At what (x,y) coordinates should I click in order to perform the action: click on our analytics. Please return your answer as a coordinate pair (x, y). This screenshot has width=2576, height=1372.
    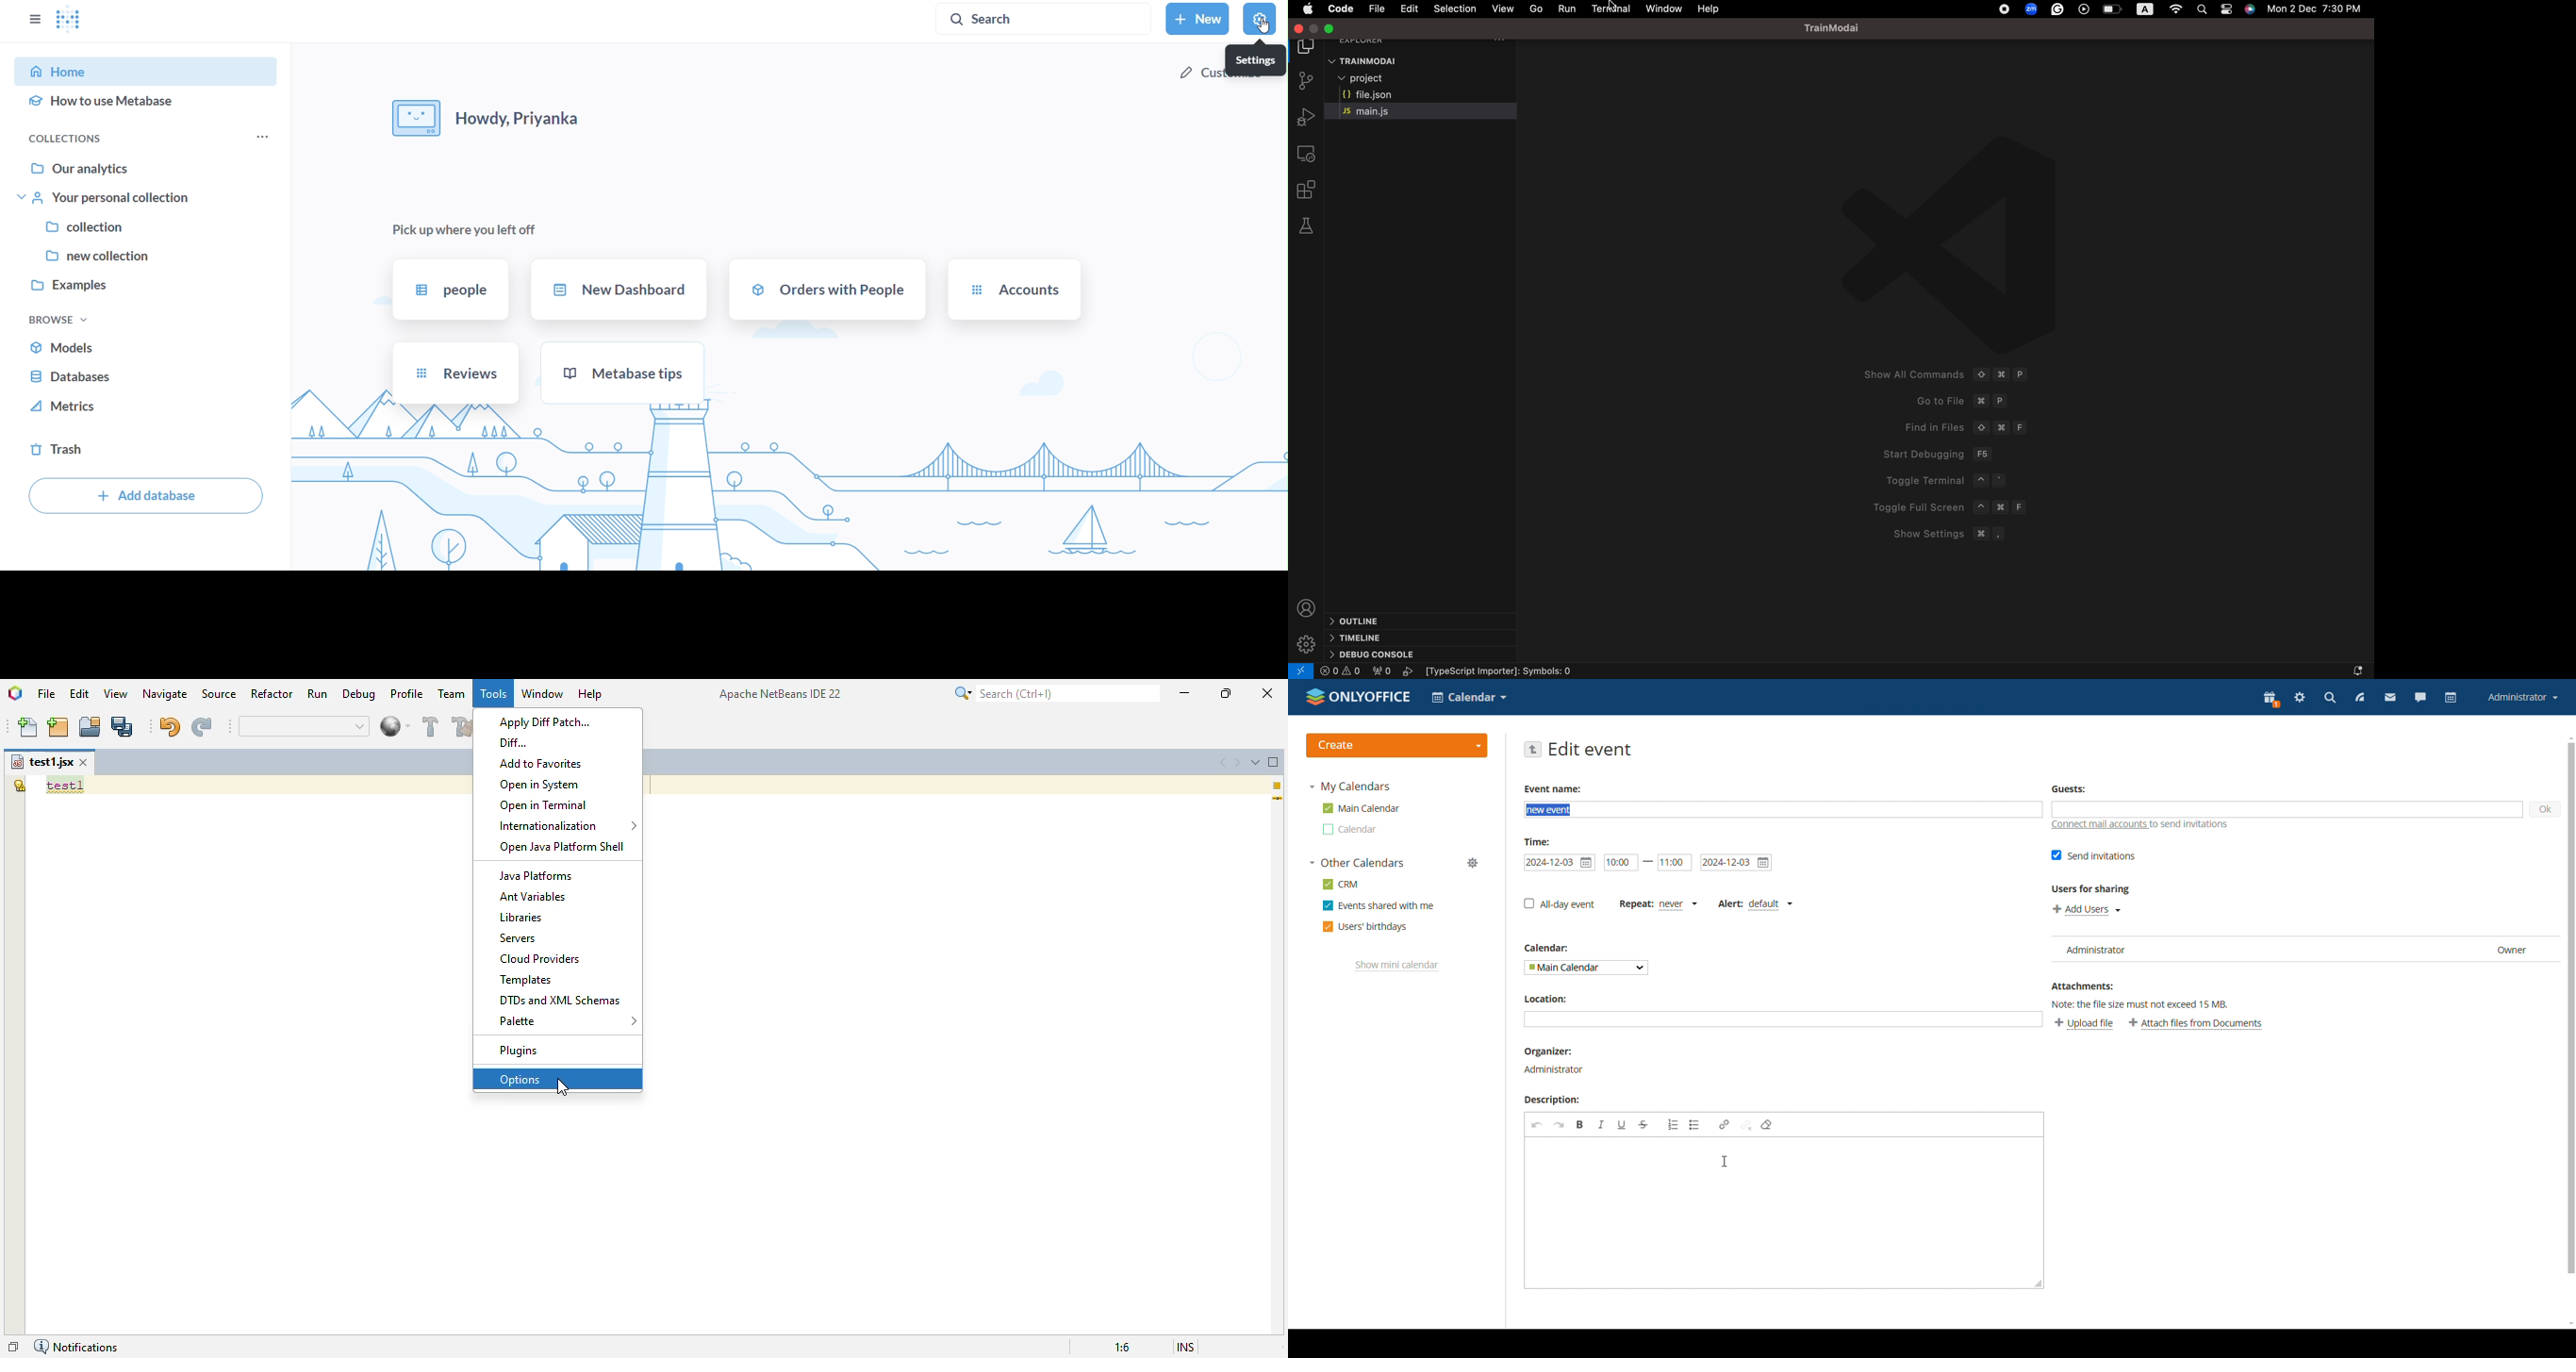
    Looking at the image, I should click on (150, 168).